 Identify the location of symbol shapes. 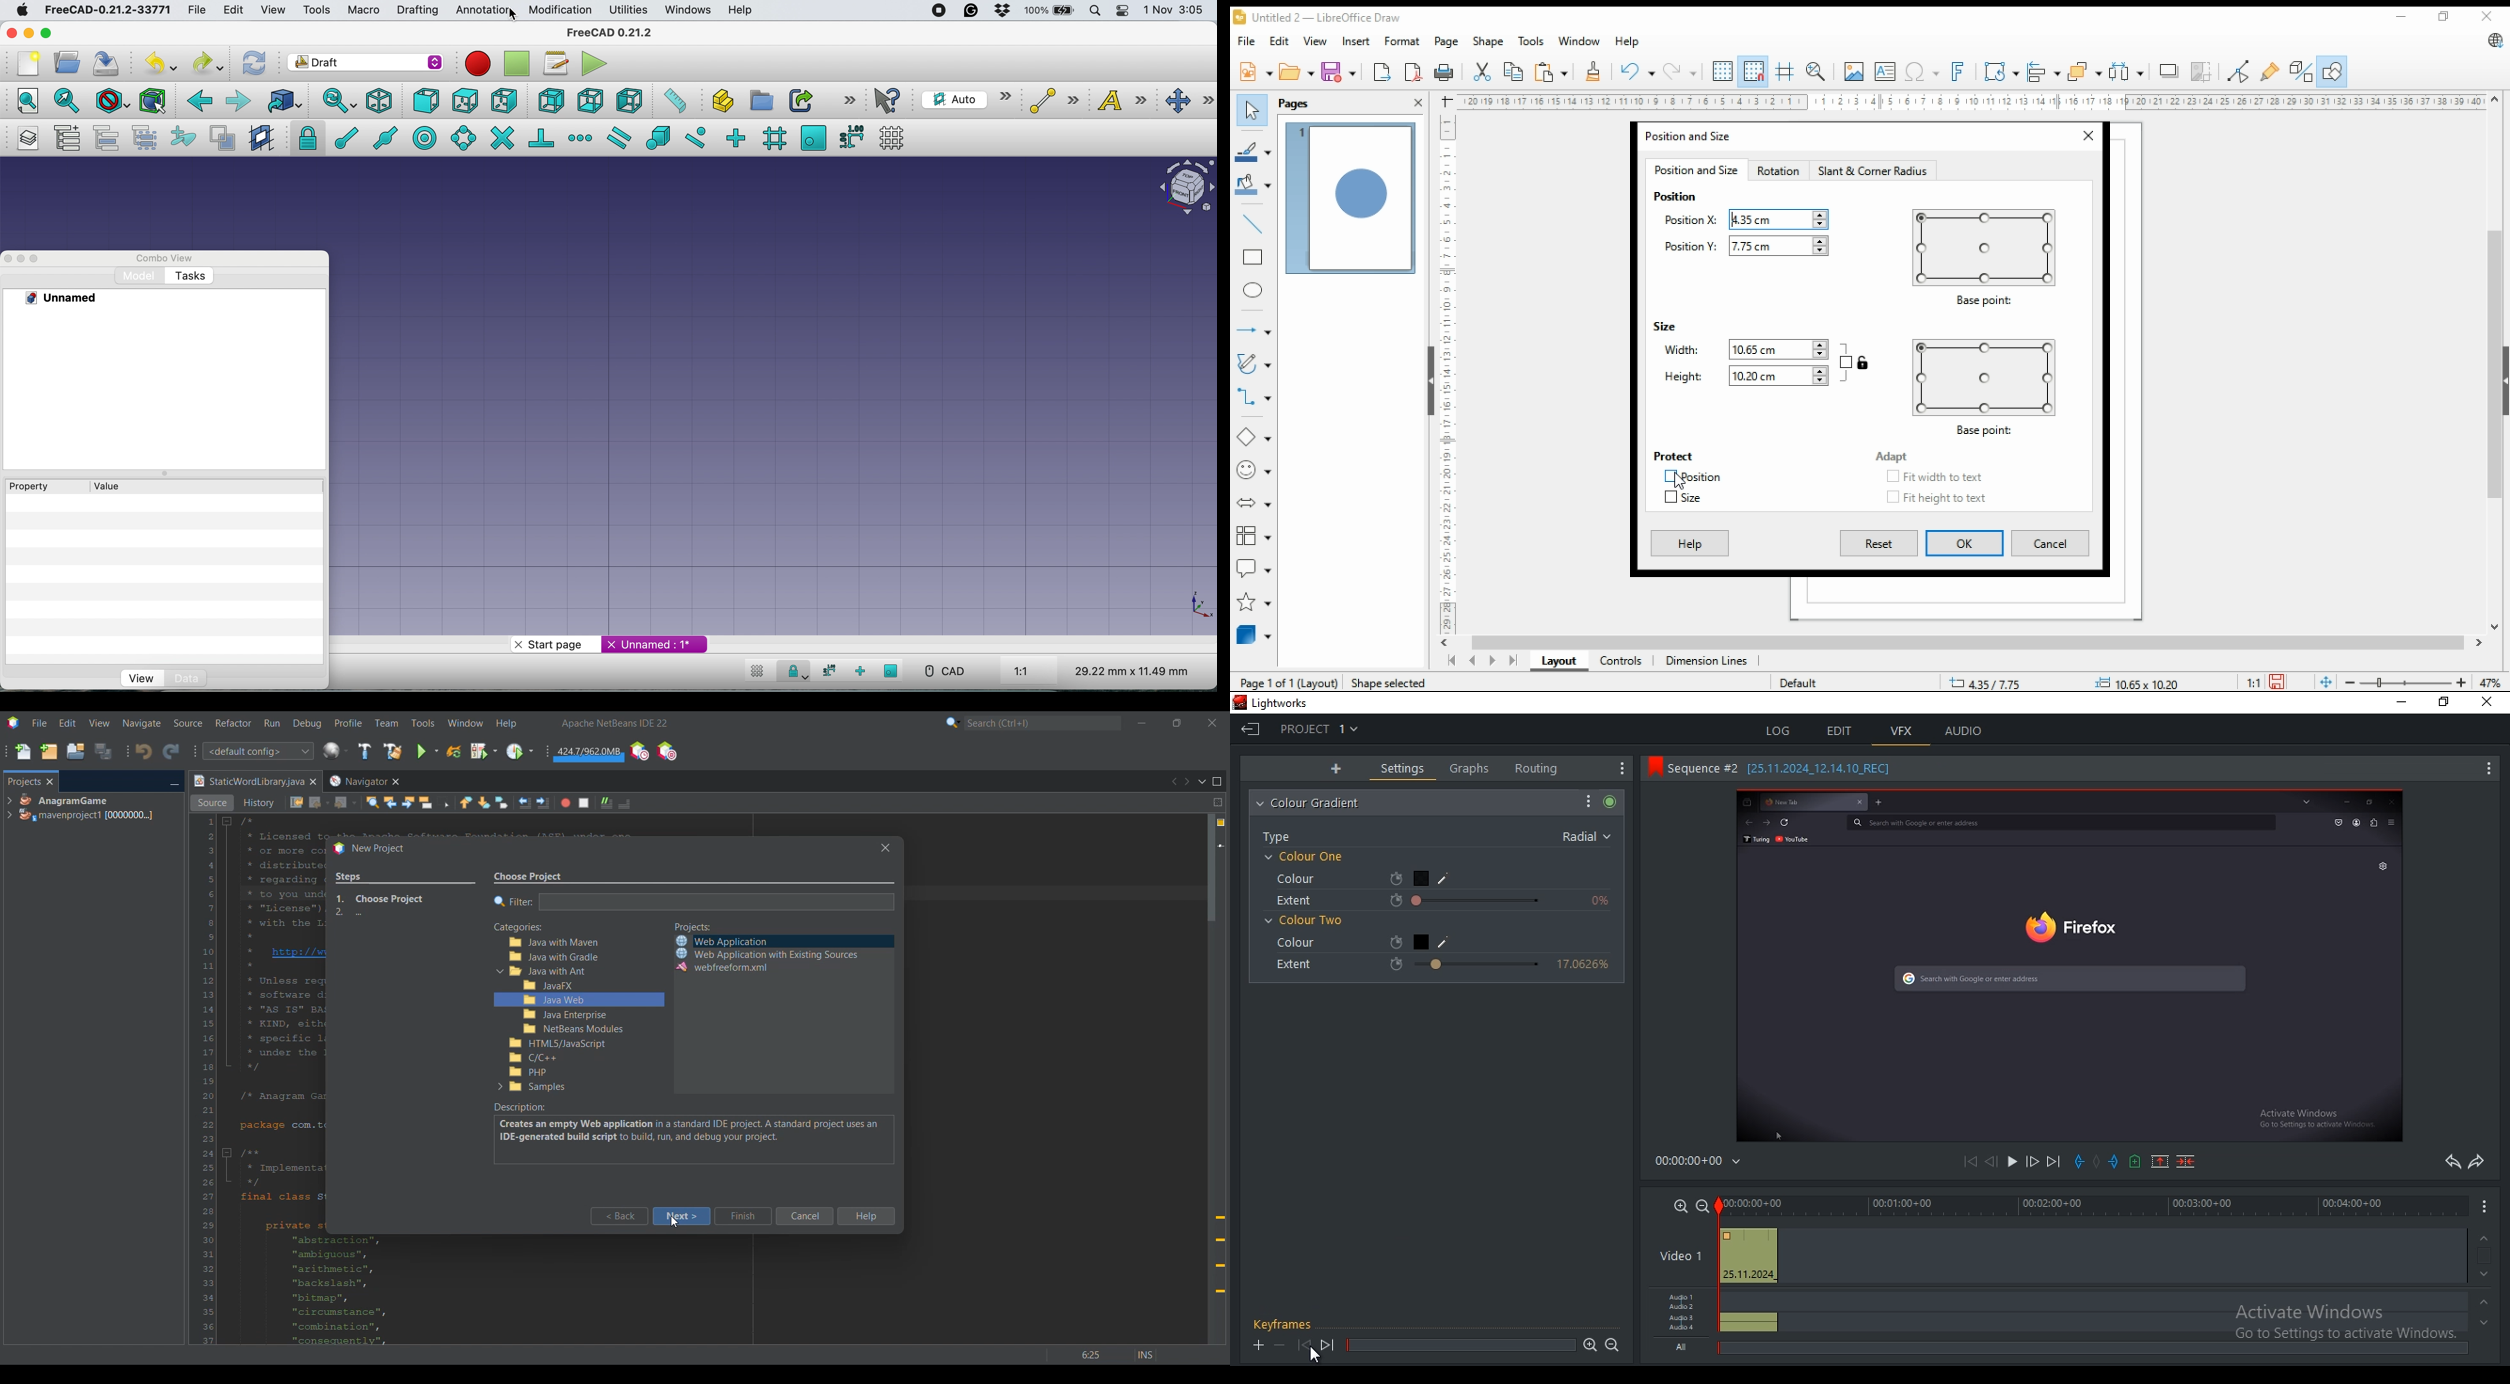
(1253, 469).